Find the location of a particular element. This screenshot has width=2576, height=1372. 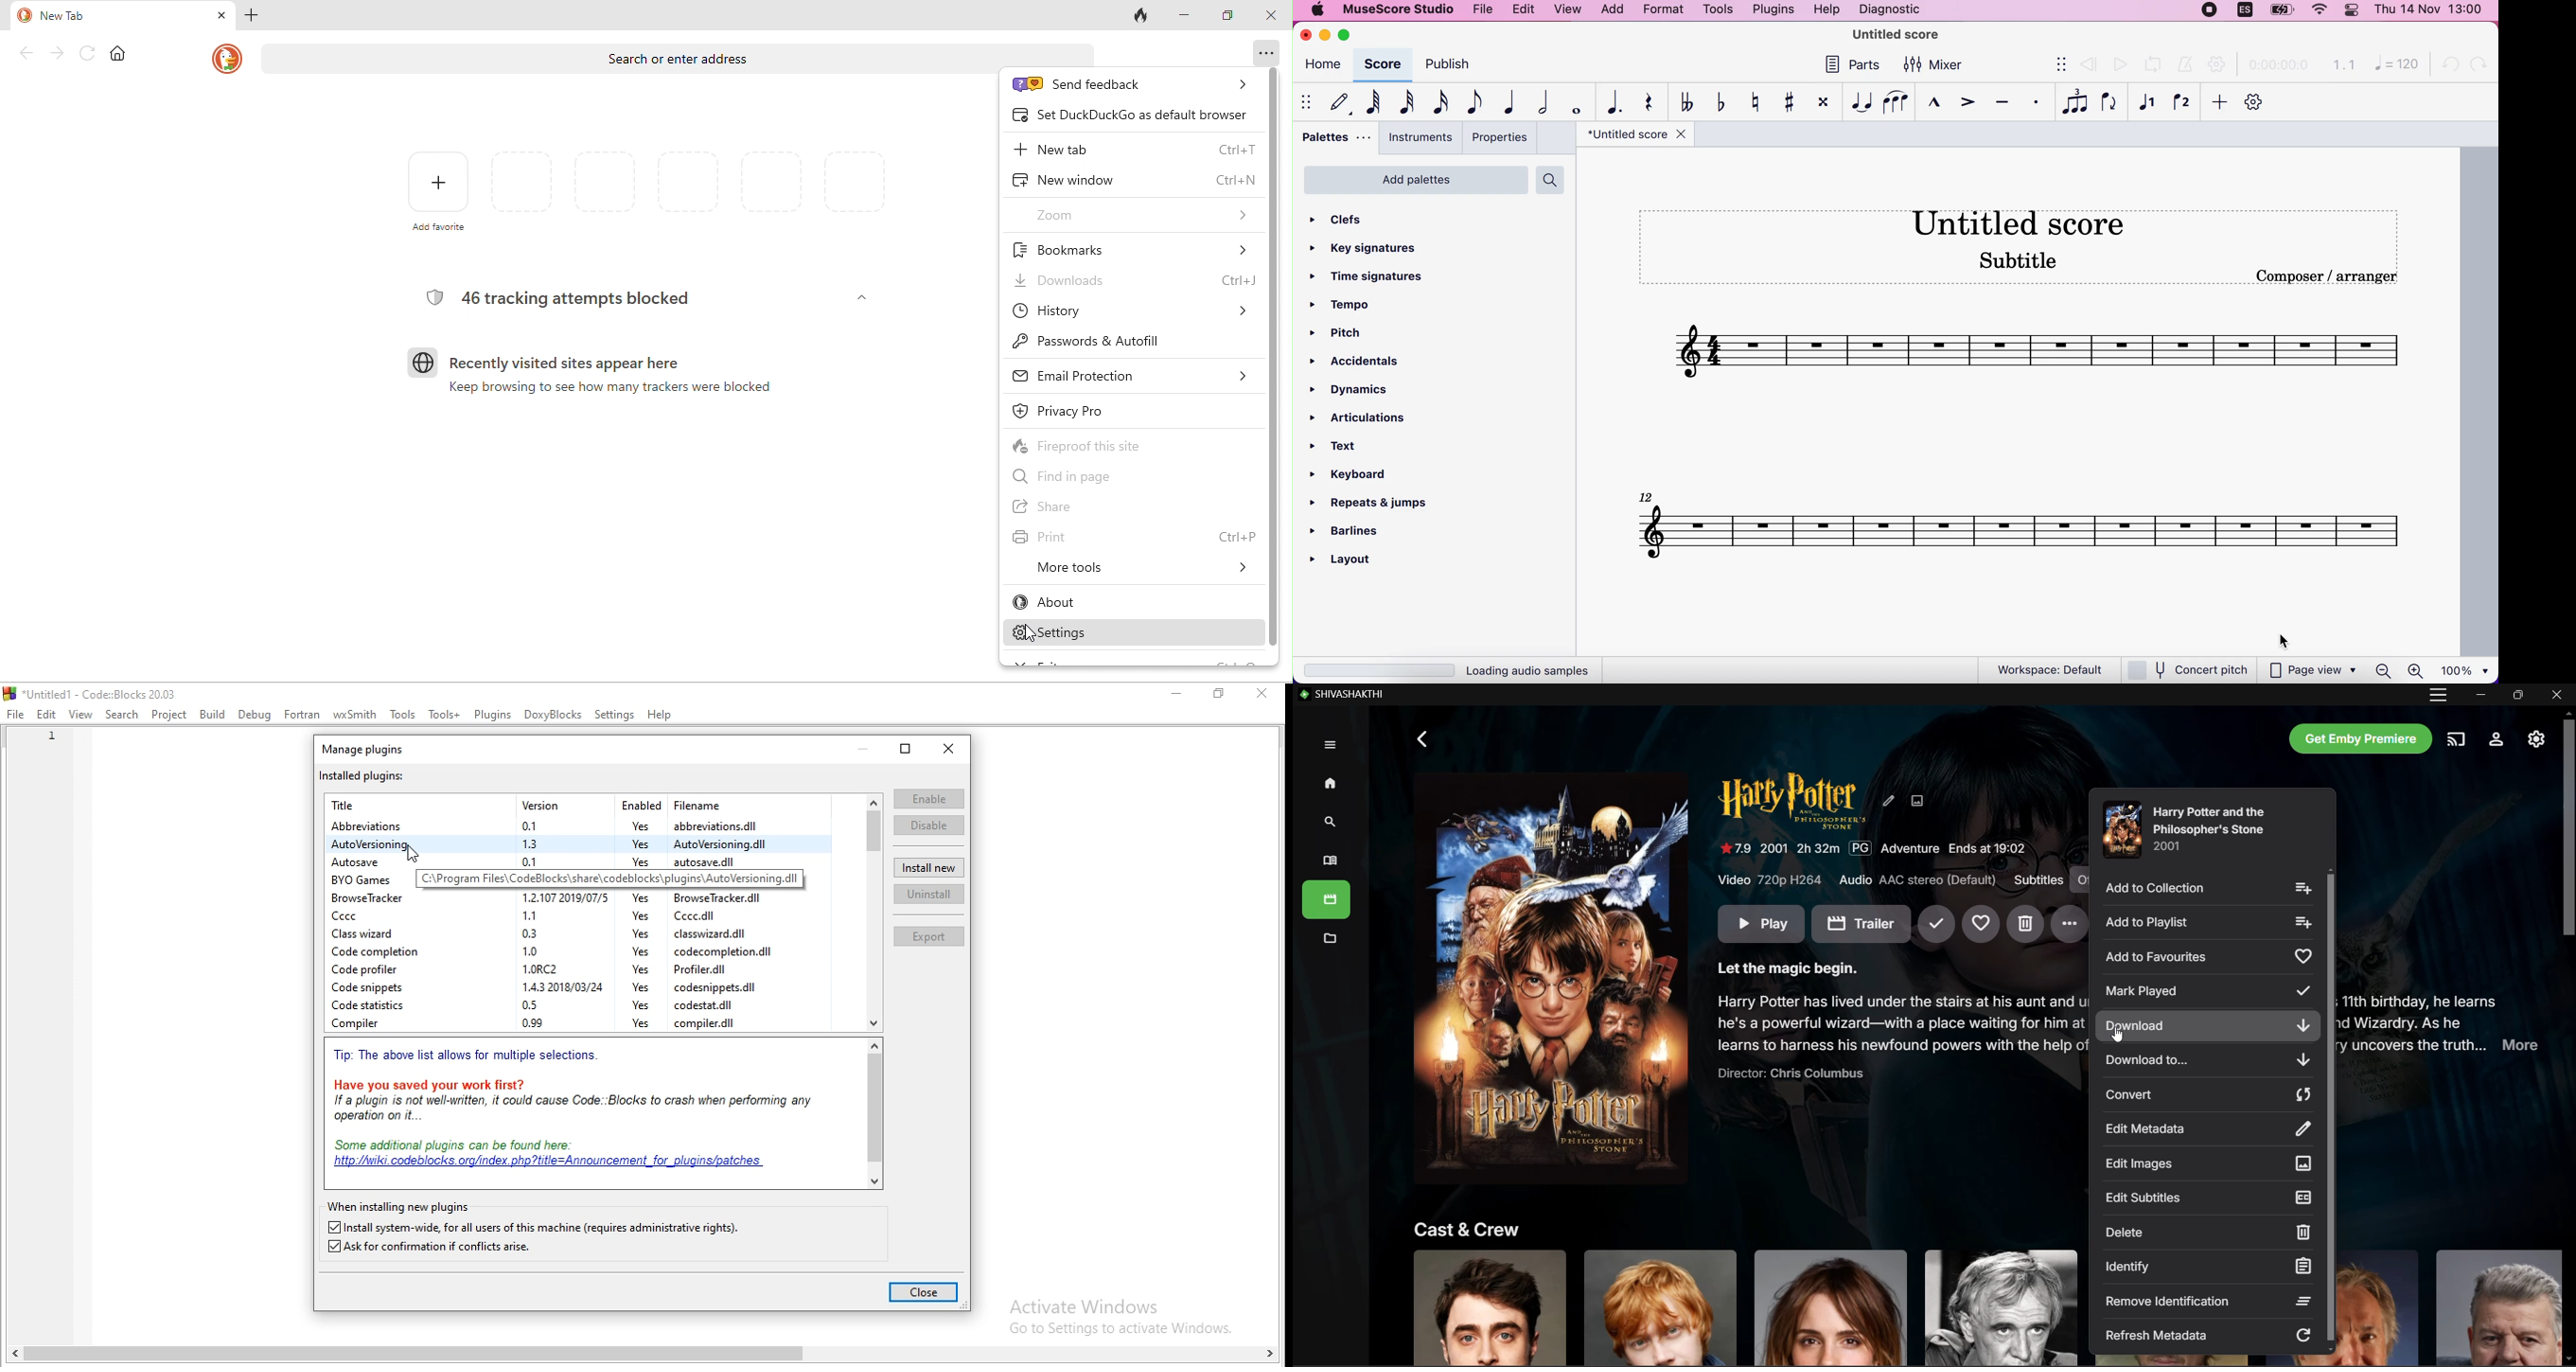

maximize is located at coordinates (1354, 35).